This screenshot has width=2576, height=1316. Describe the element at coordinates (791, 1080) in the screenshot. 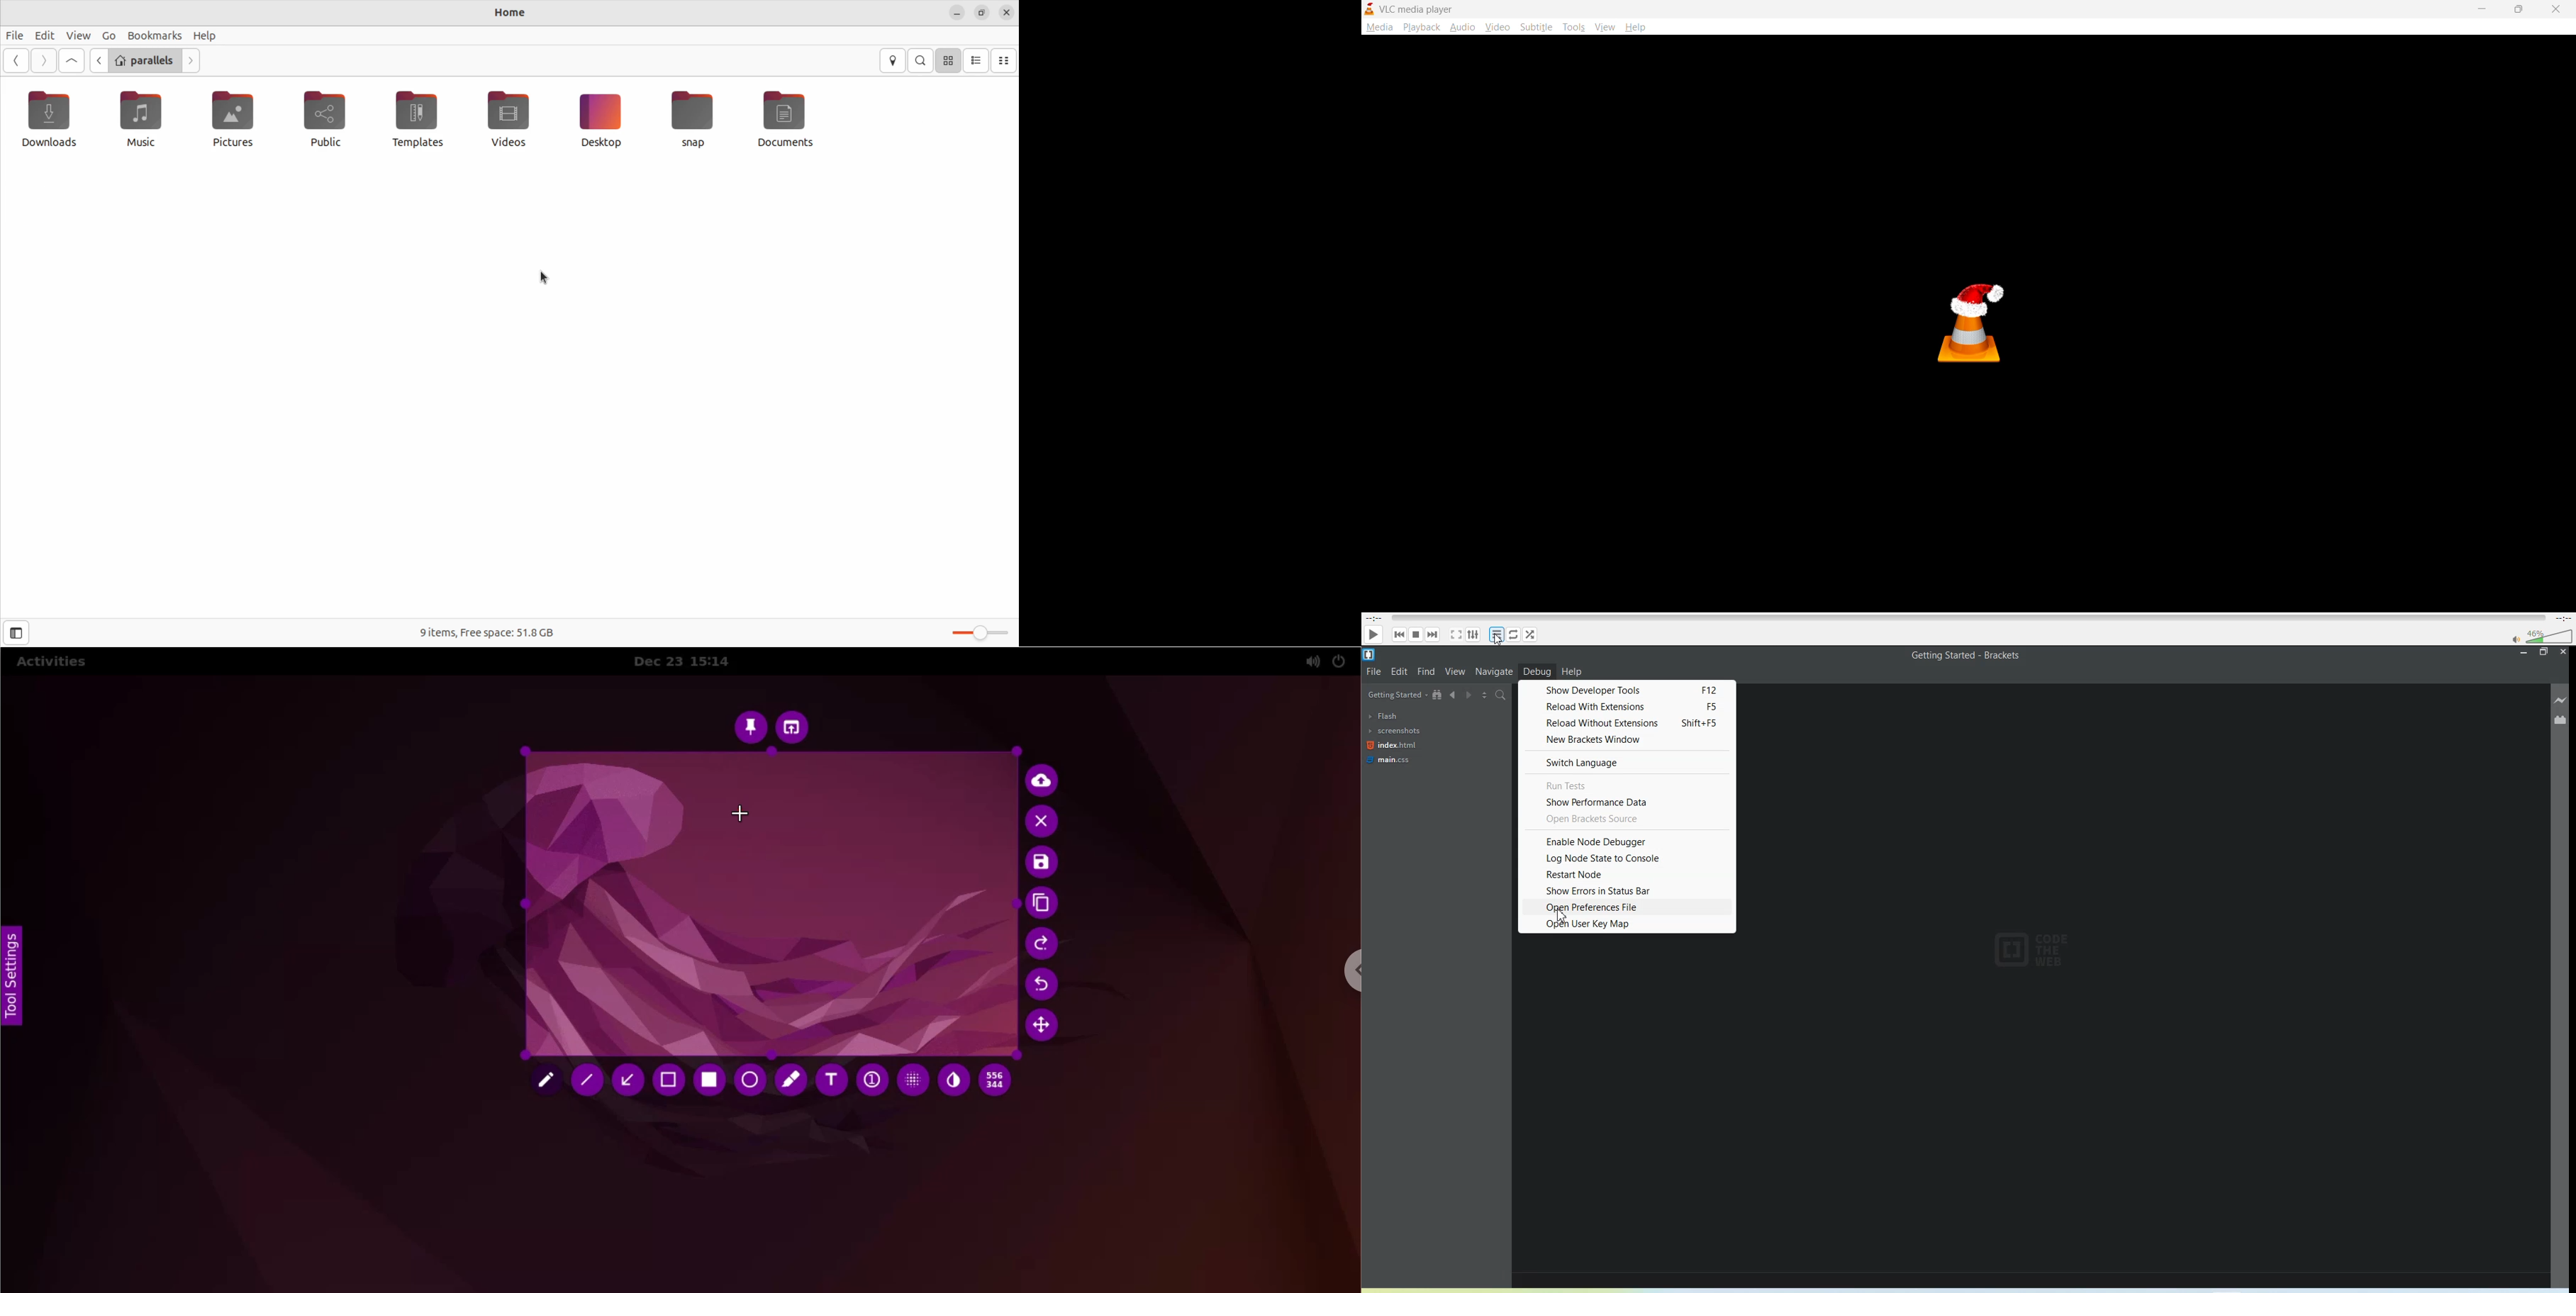

I see `marker tool` at that location.